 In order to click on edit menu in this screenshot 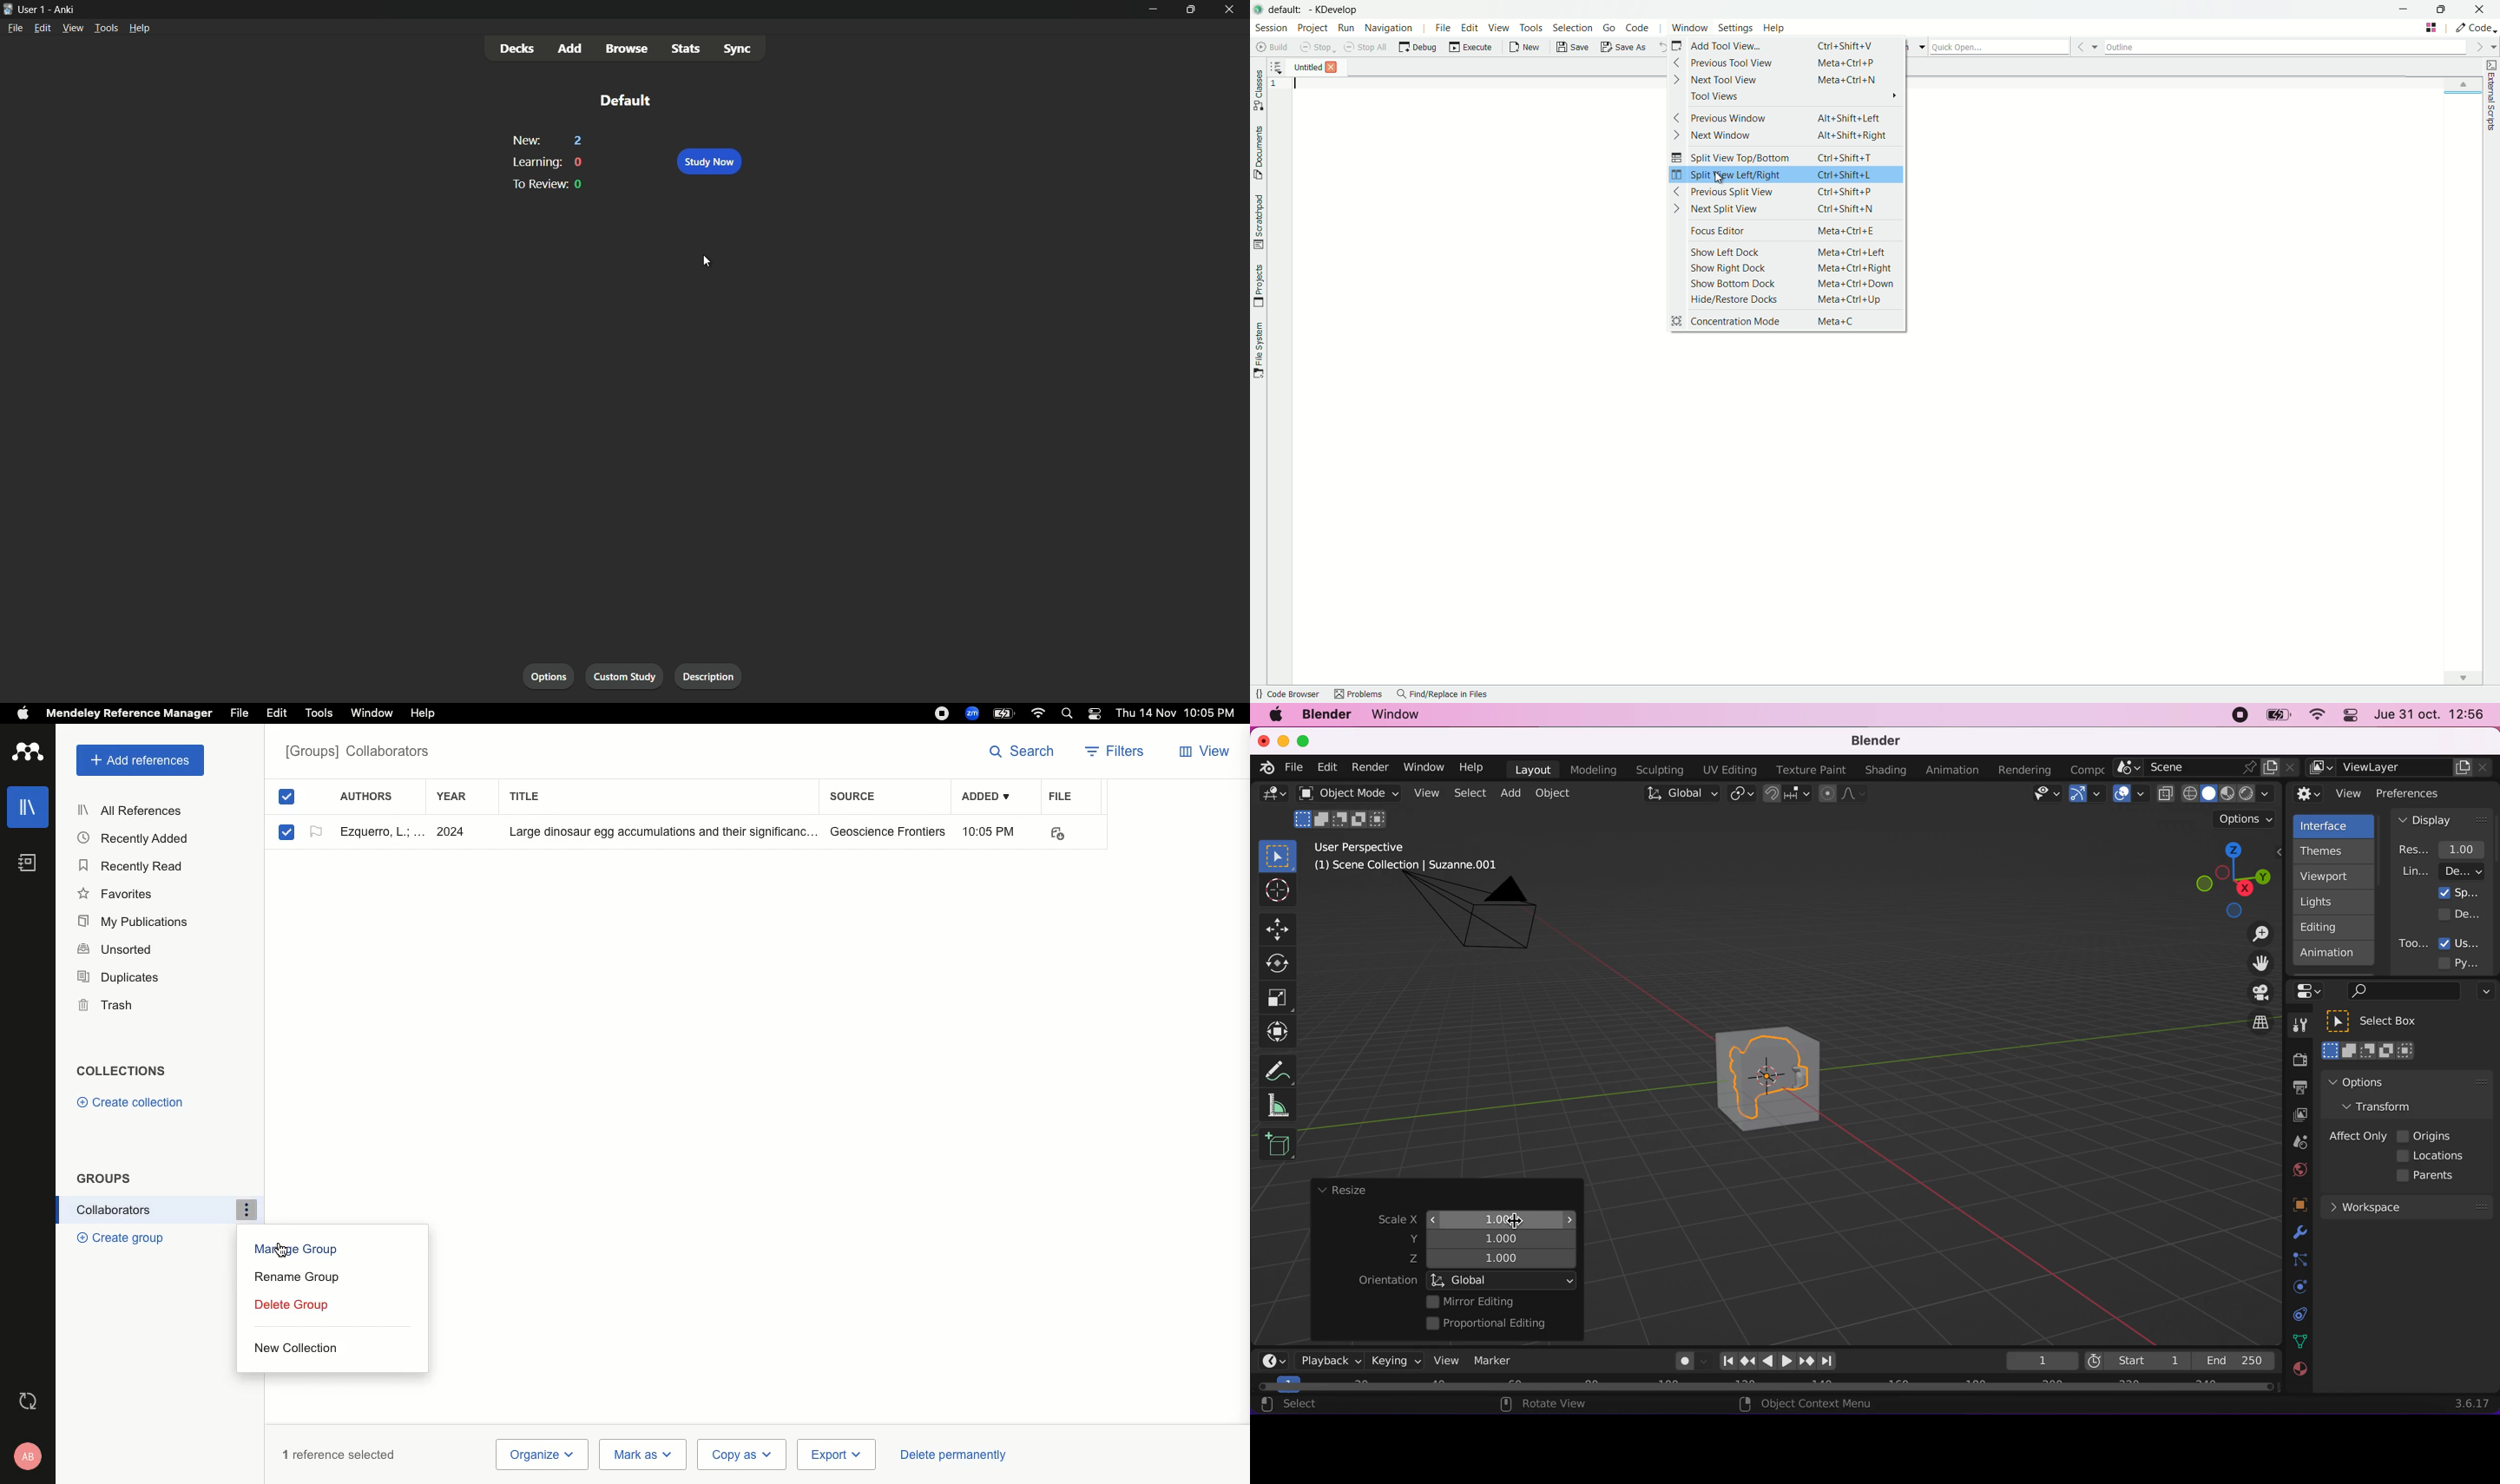, I will do `click(44, 27)`.